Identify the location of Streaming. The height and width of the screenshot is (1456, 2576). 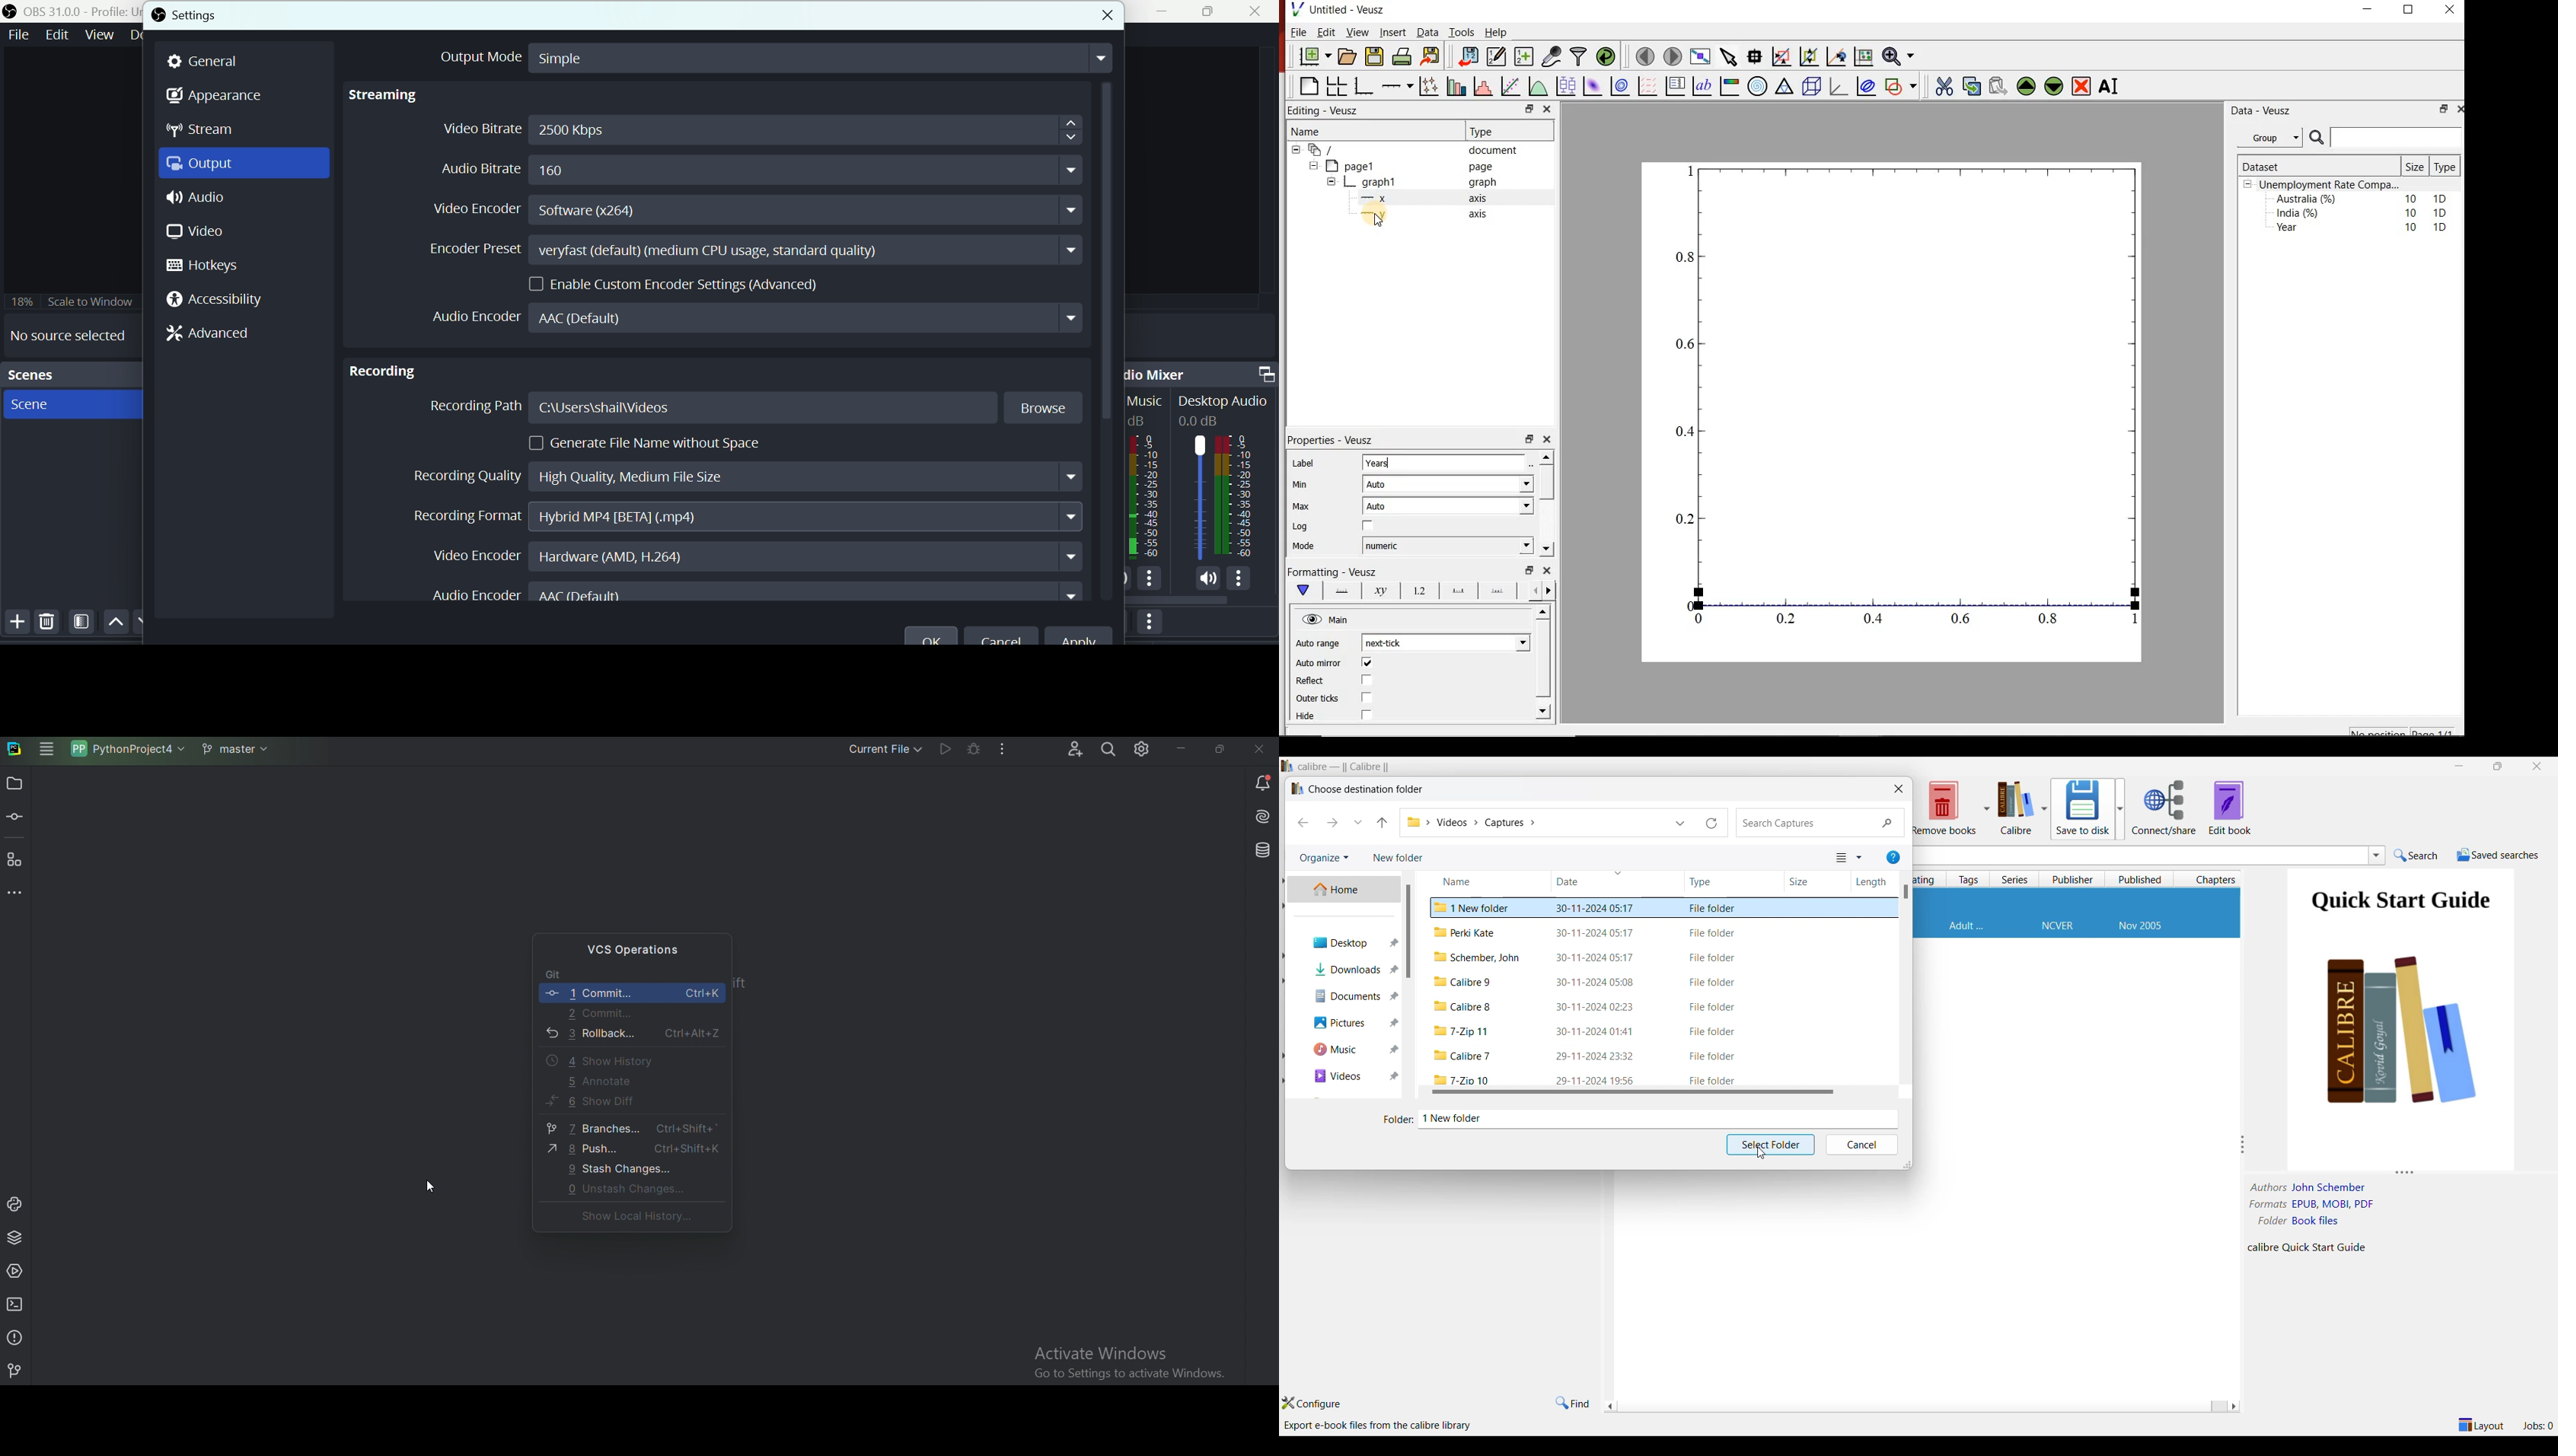
(388, 100).